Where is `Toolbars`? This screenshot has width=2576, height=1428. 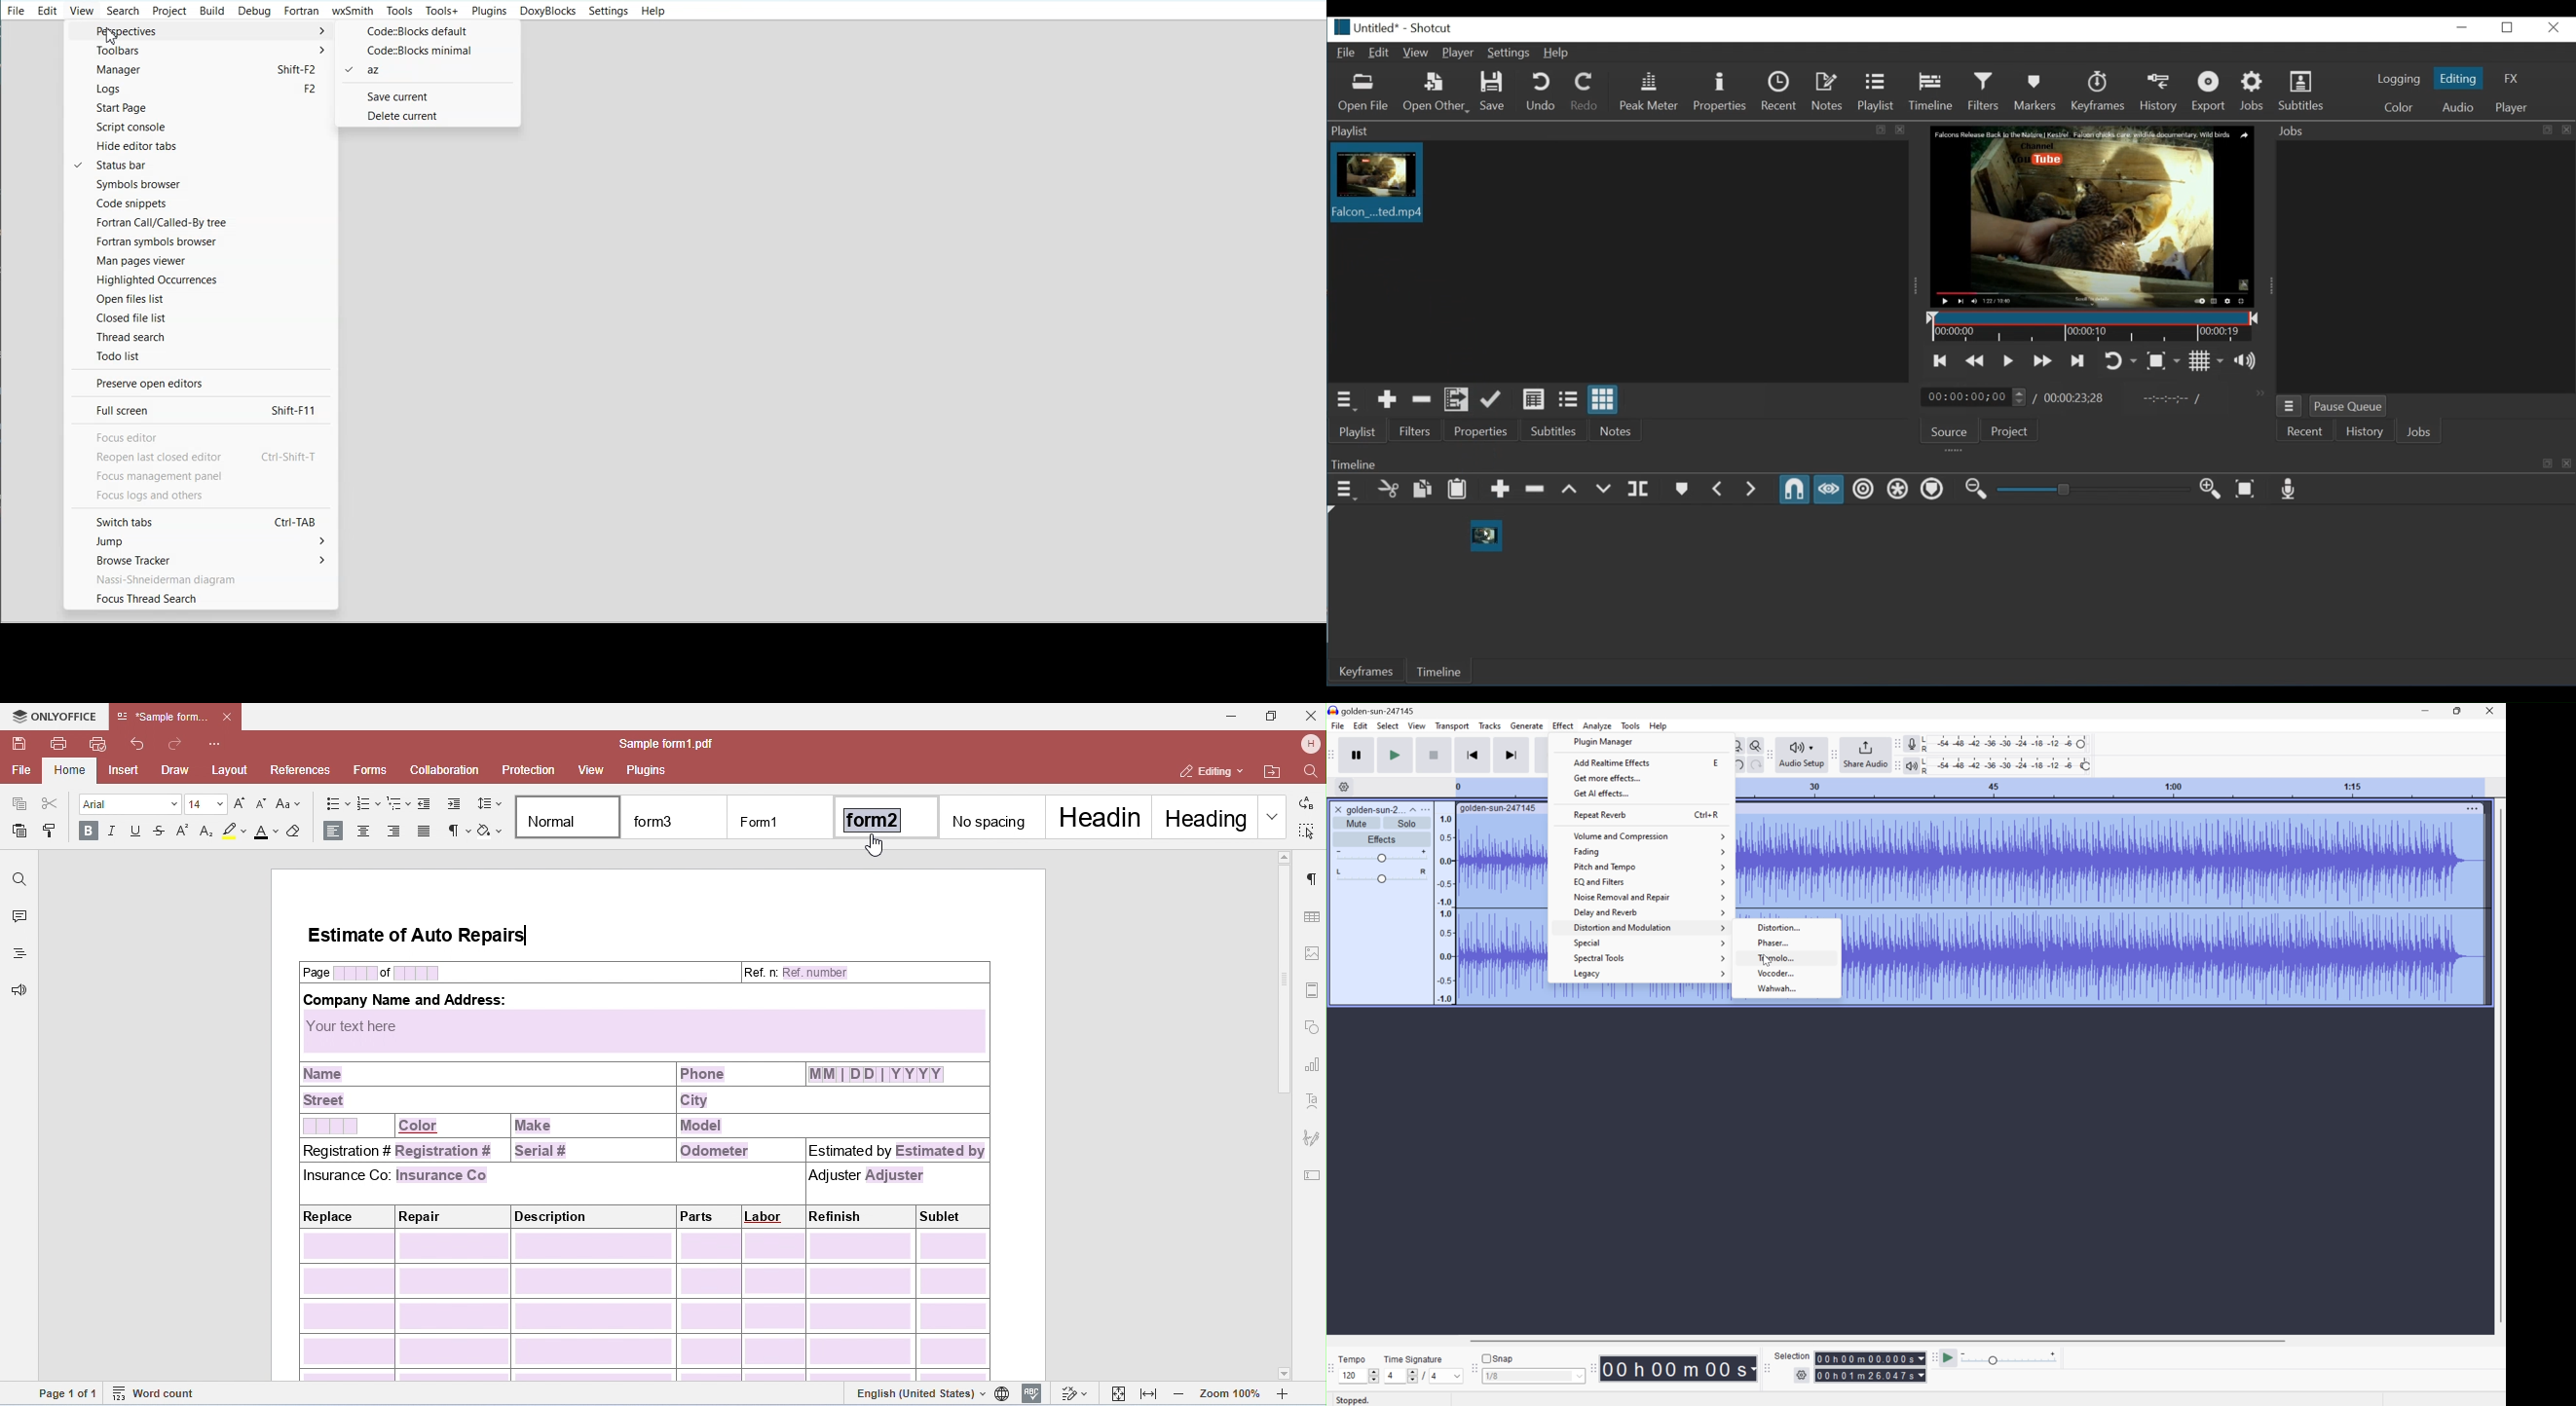 Toolbars is located at coordinates (202, 52).